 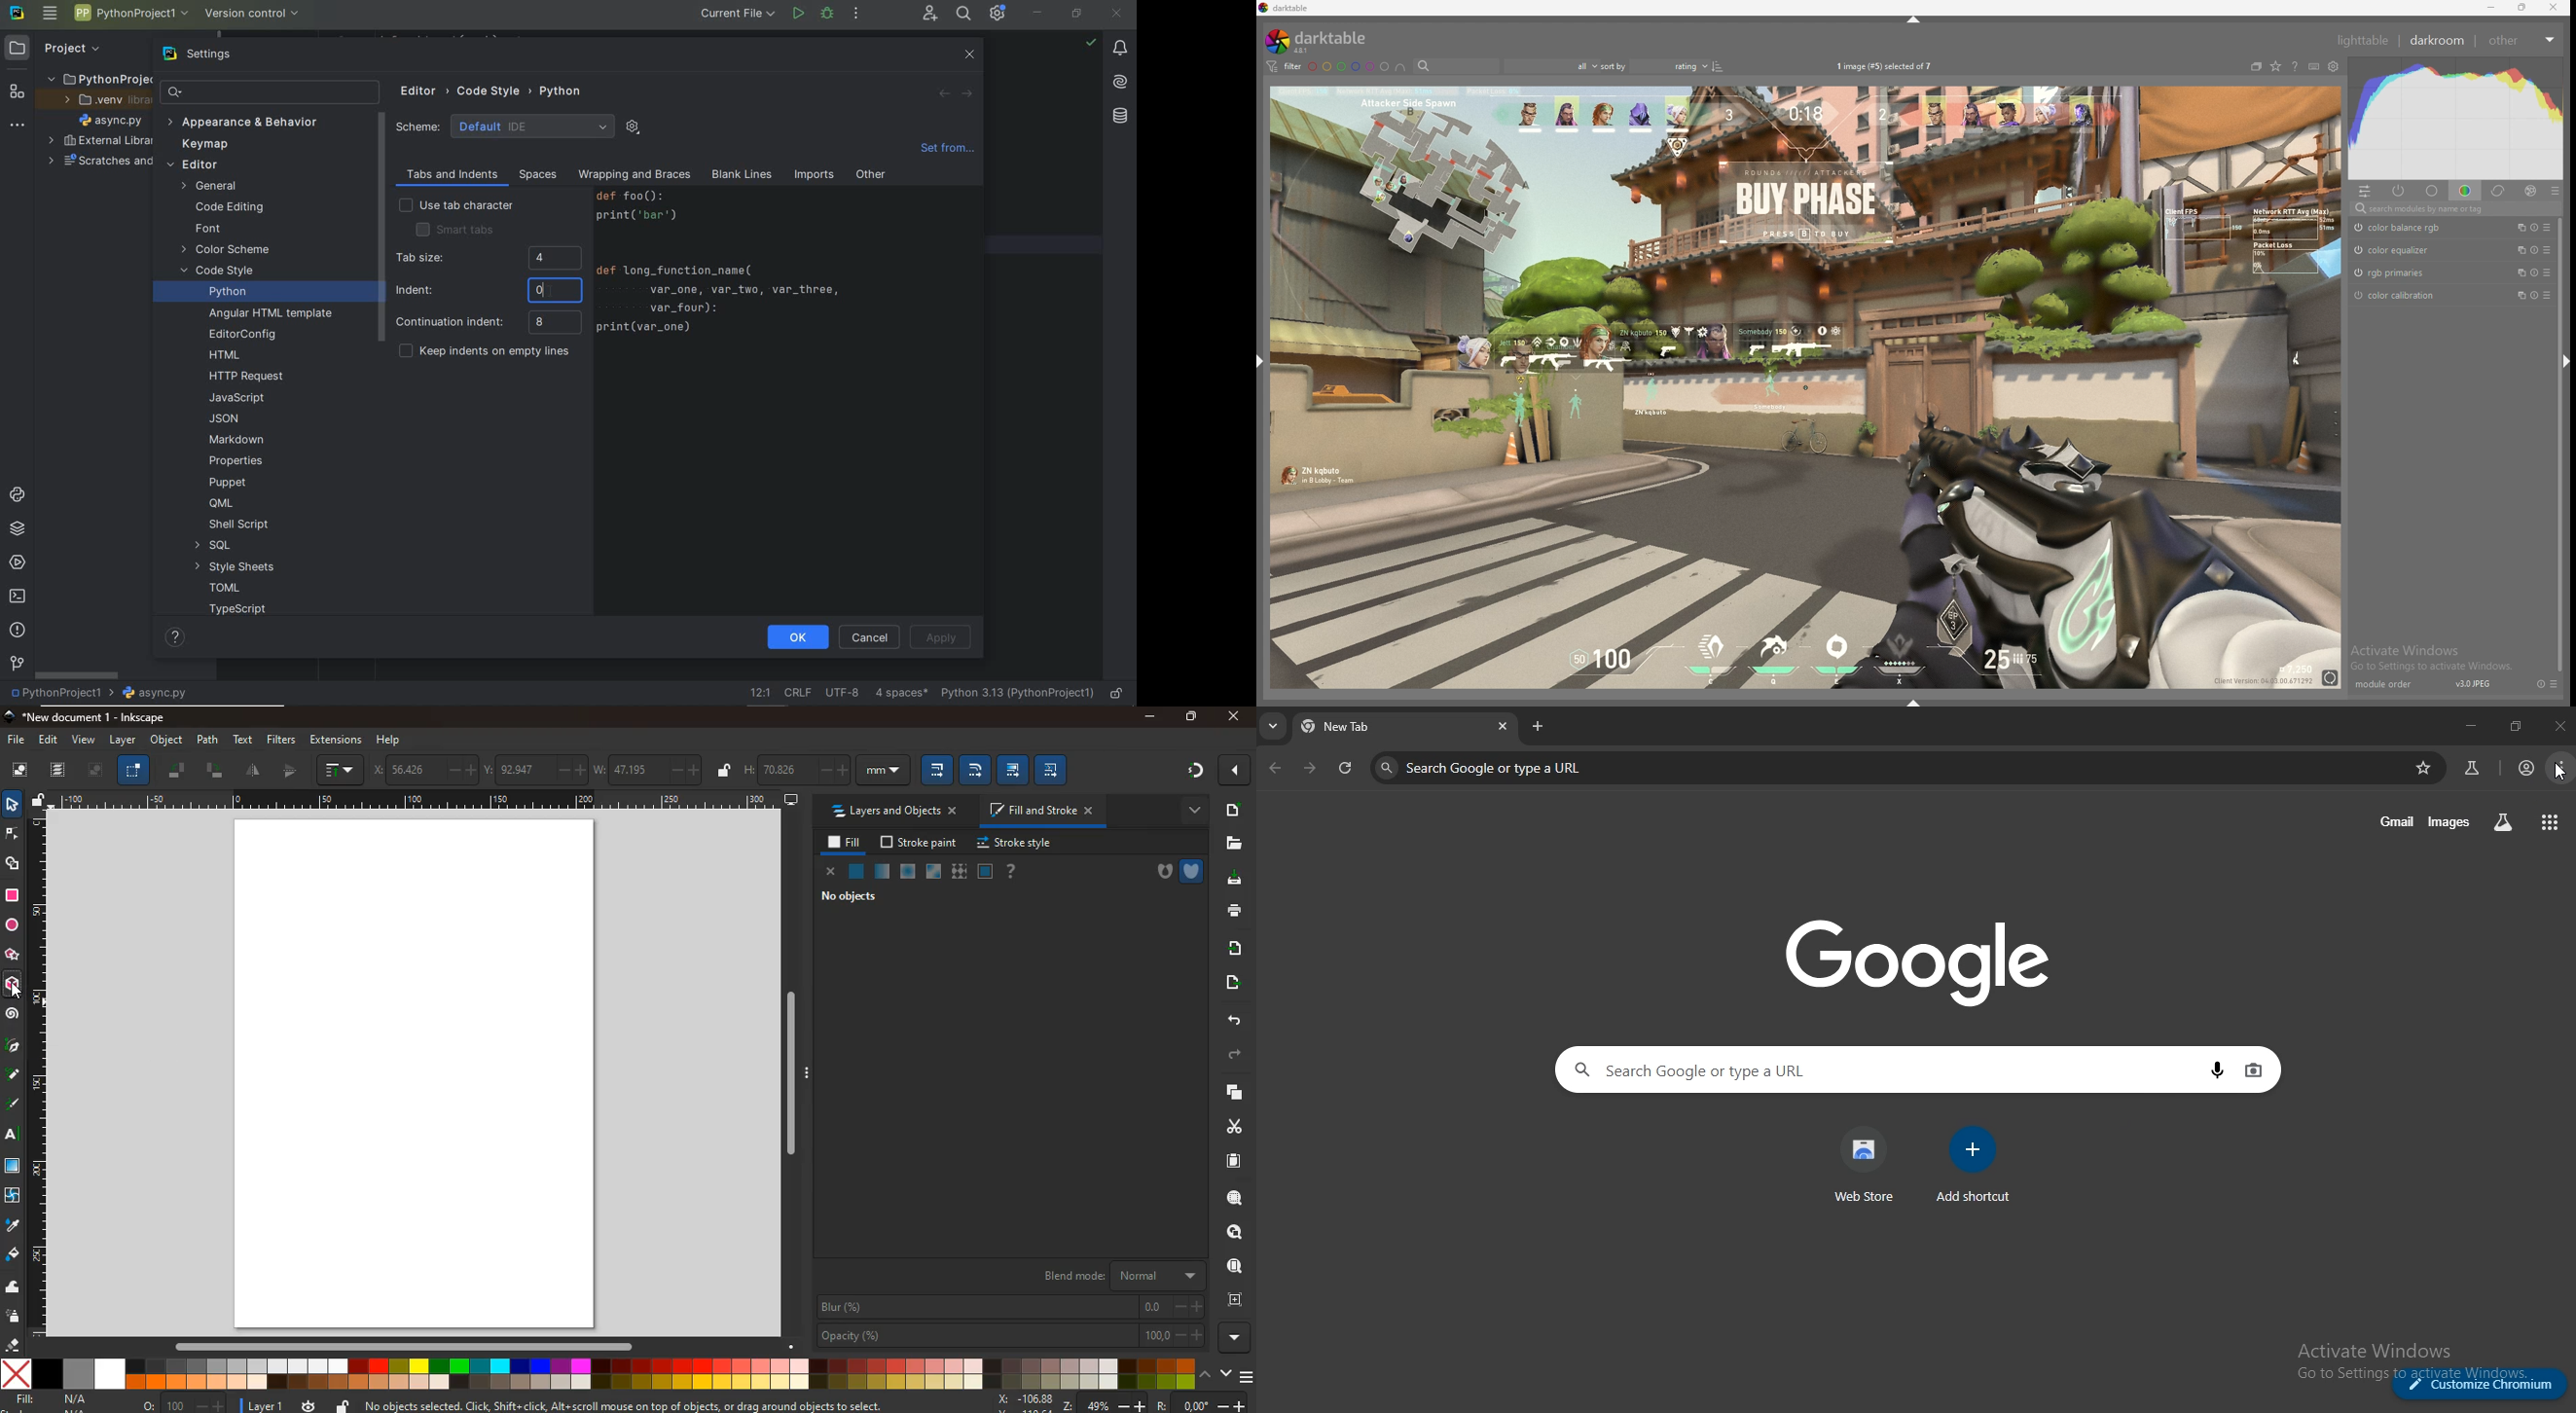 I want to click on darktable, so click(x=1321, y=41).